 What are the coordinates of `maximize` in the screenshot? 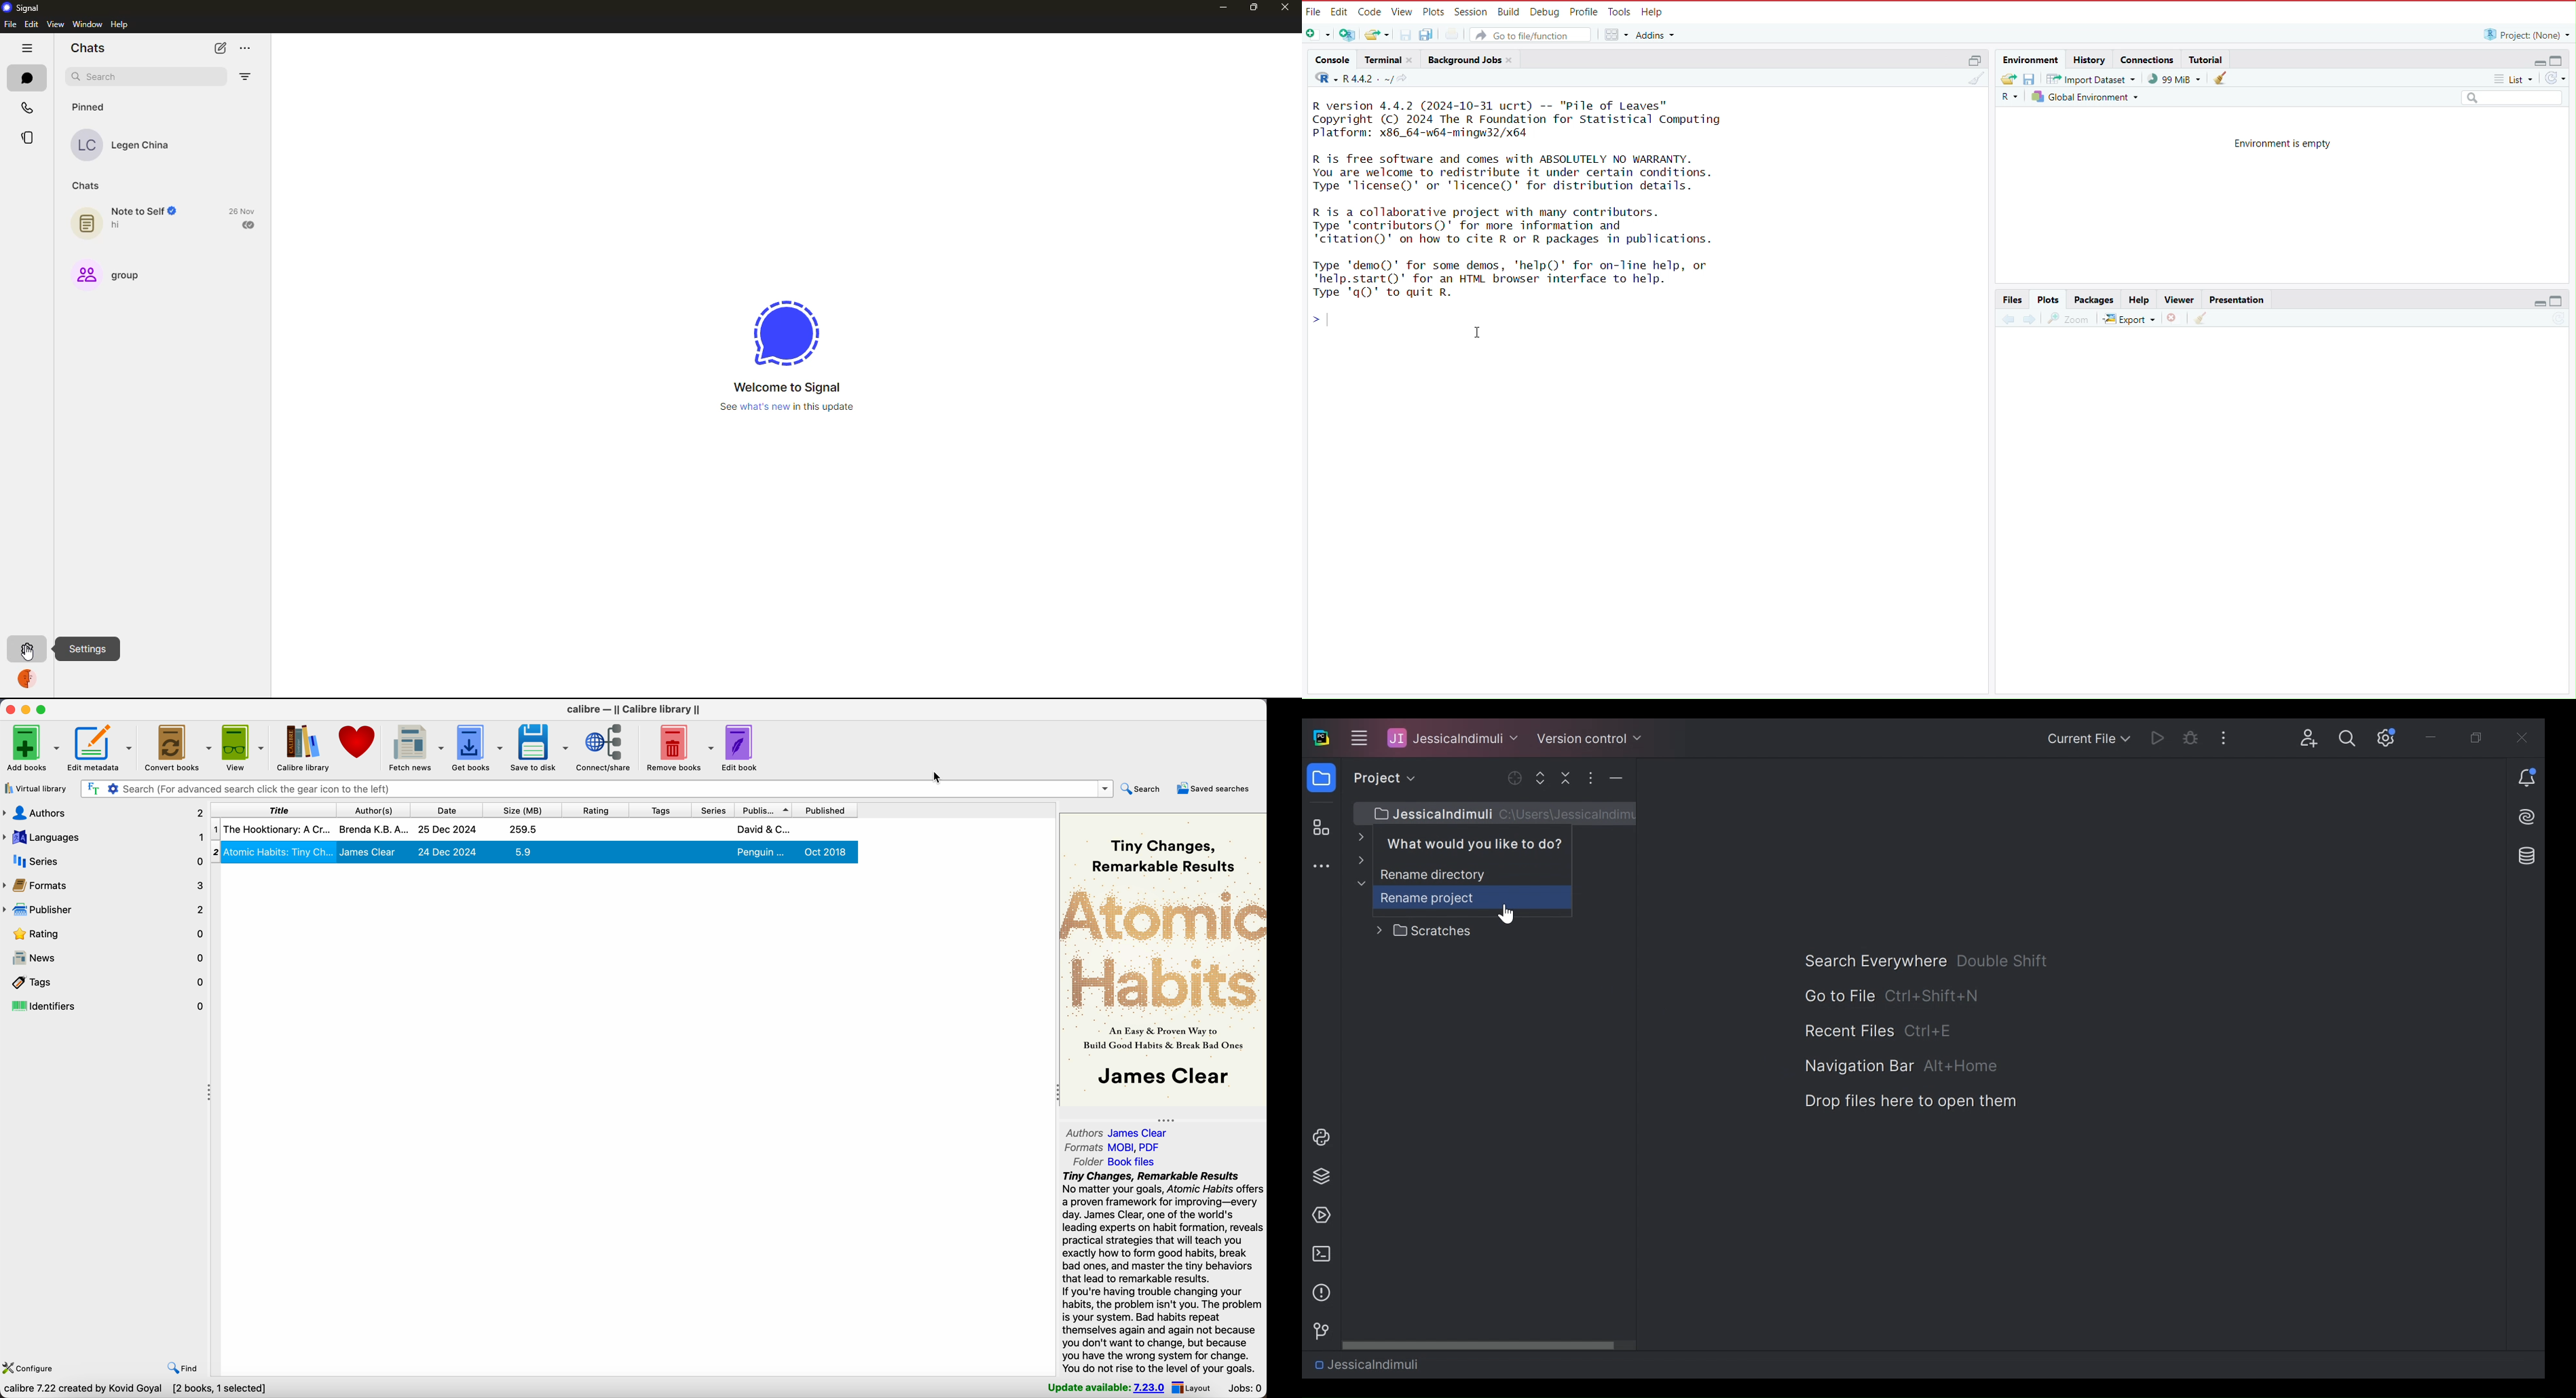 It's located at (2562, 58).